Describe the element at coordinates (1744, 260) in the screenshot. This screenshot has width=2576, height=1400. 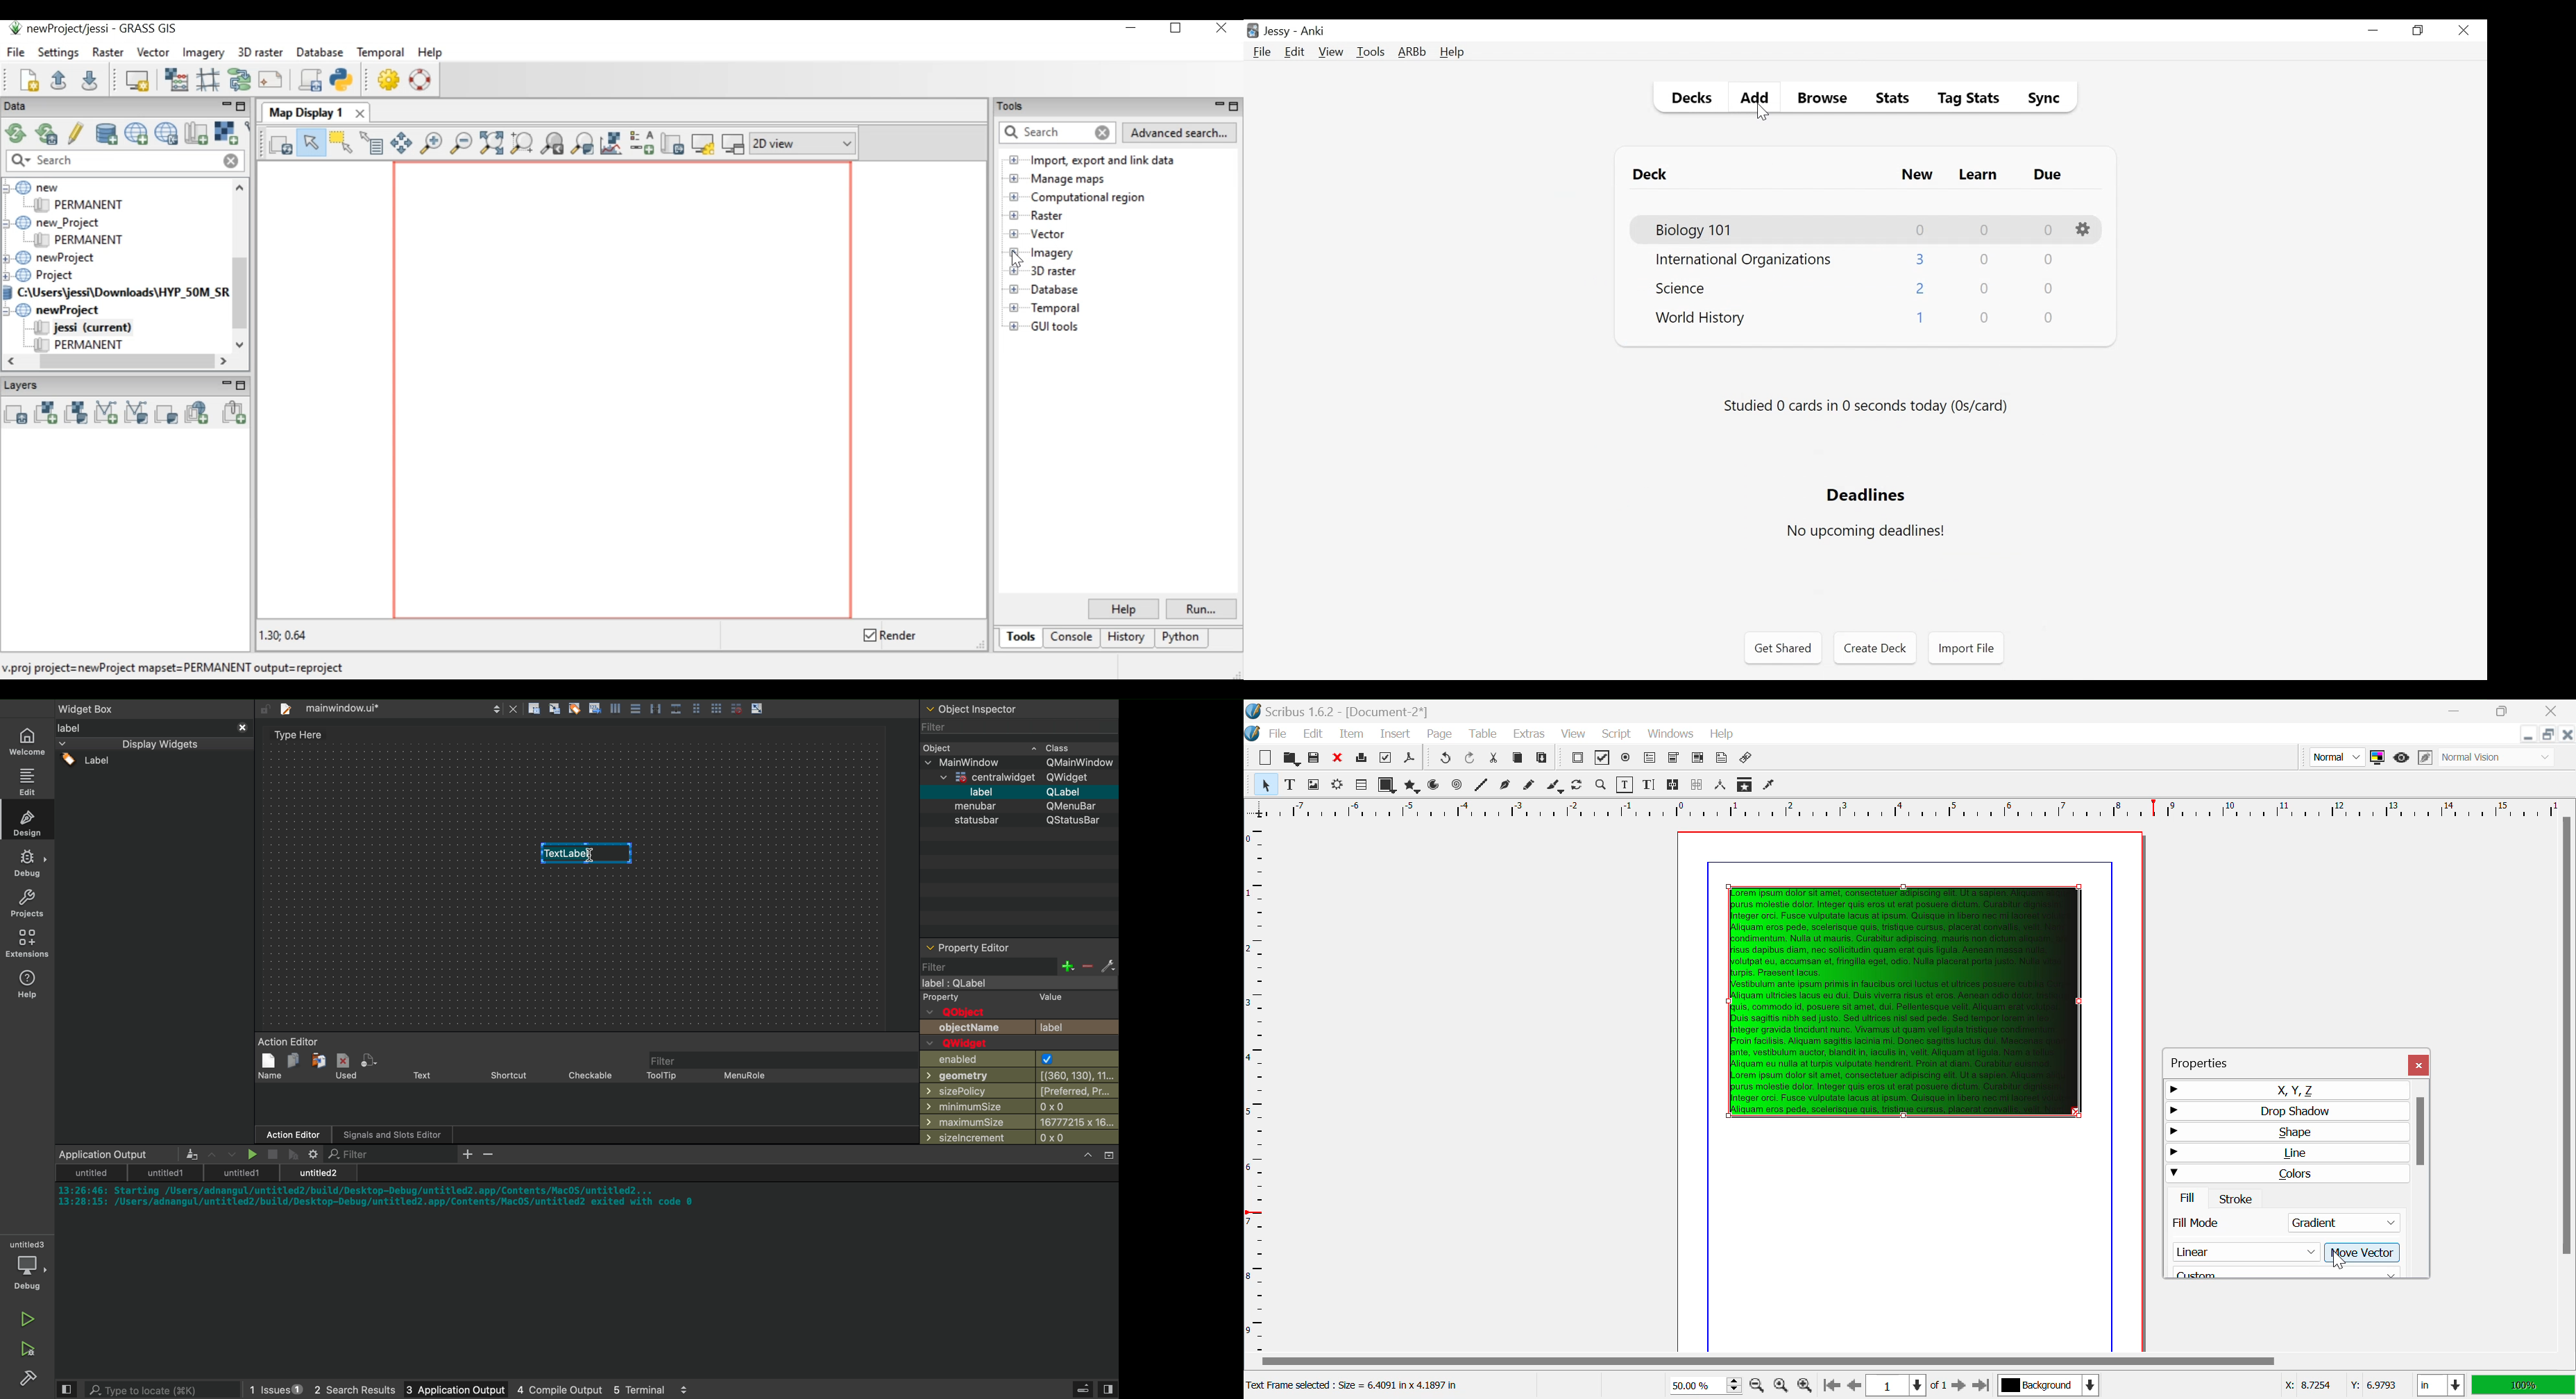
I see `Deck Name` at that location.